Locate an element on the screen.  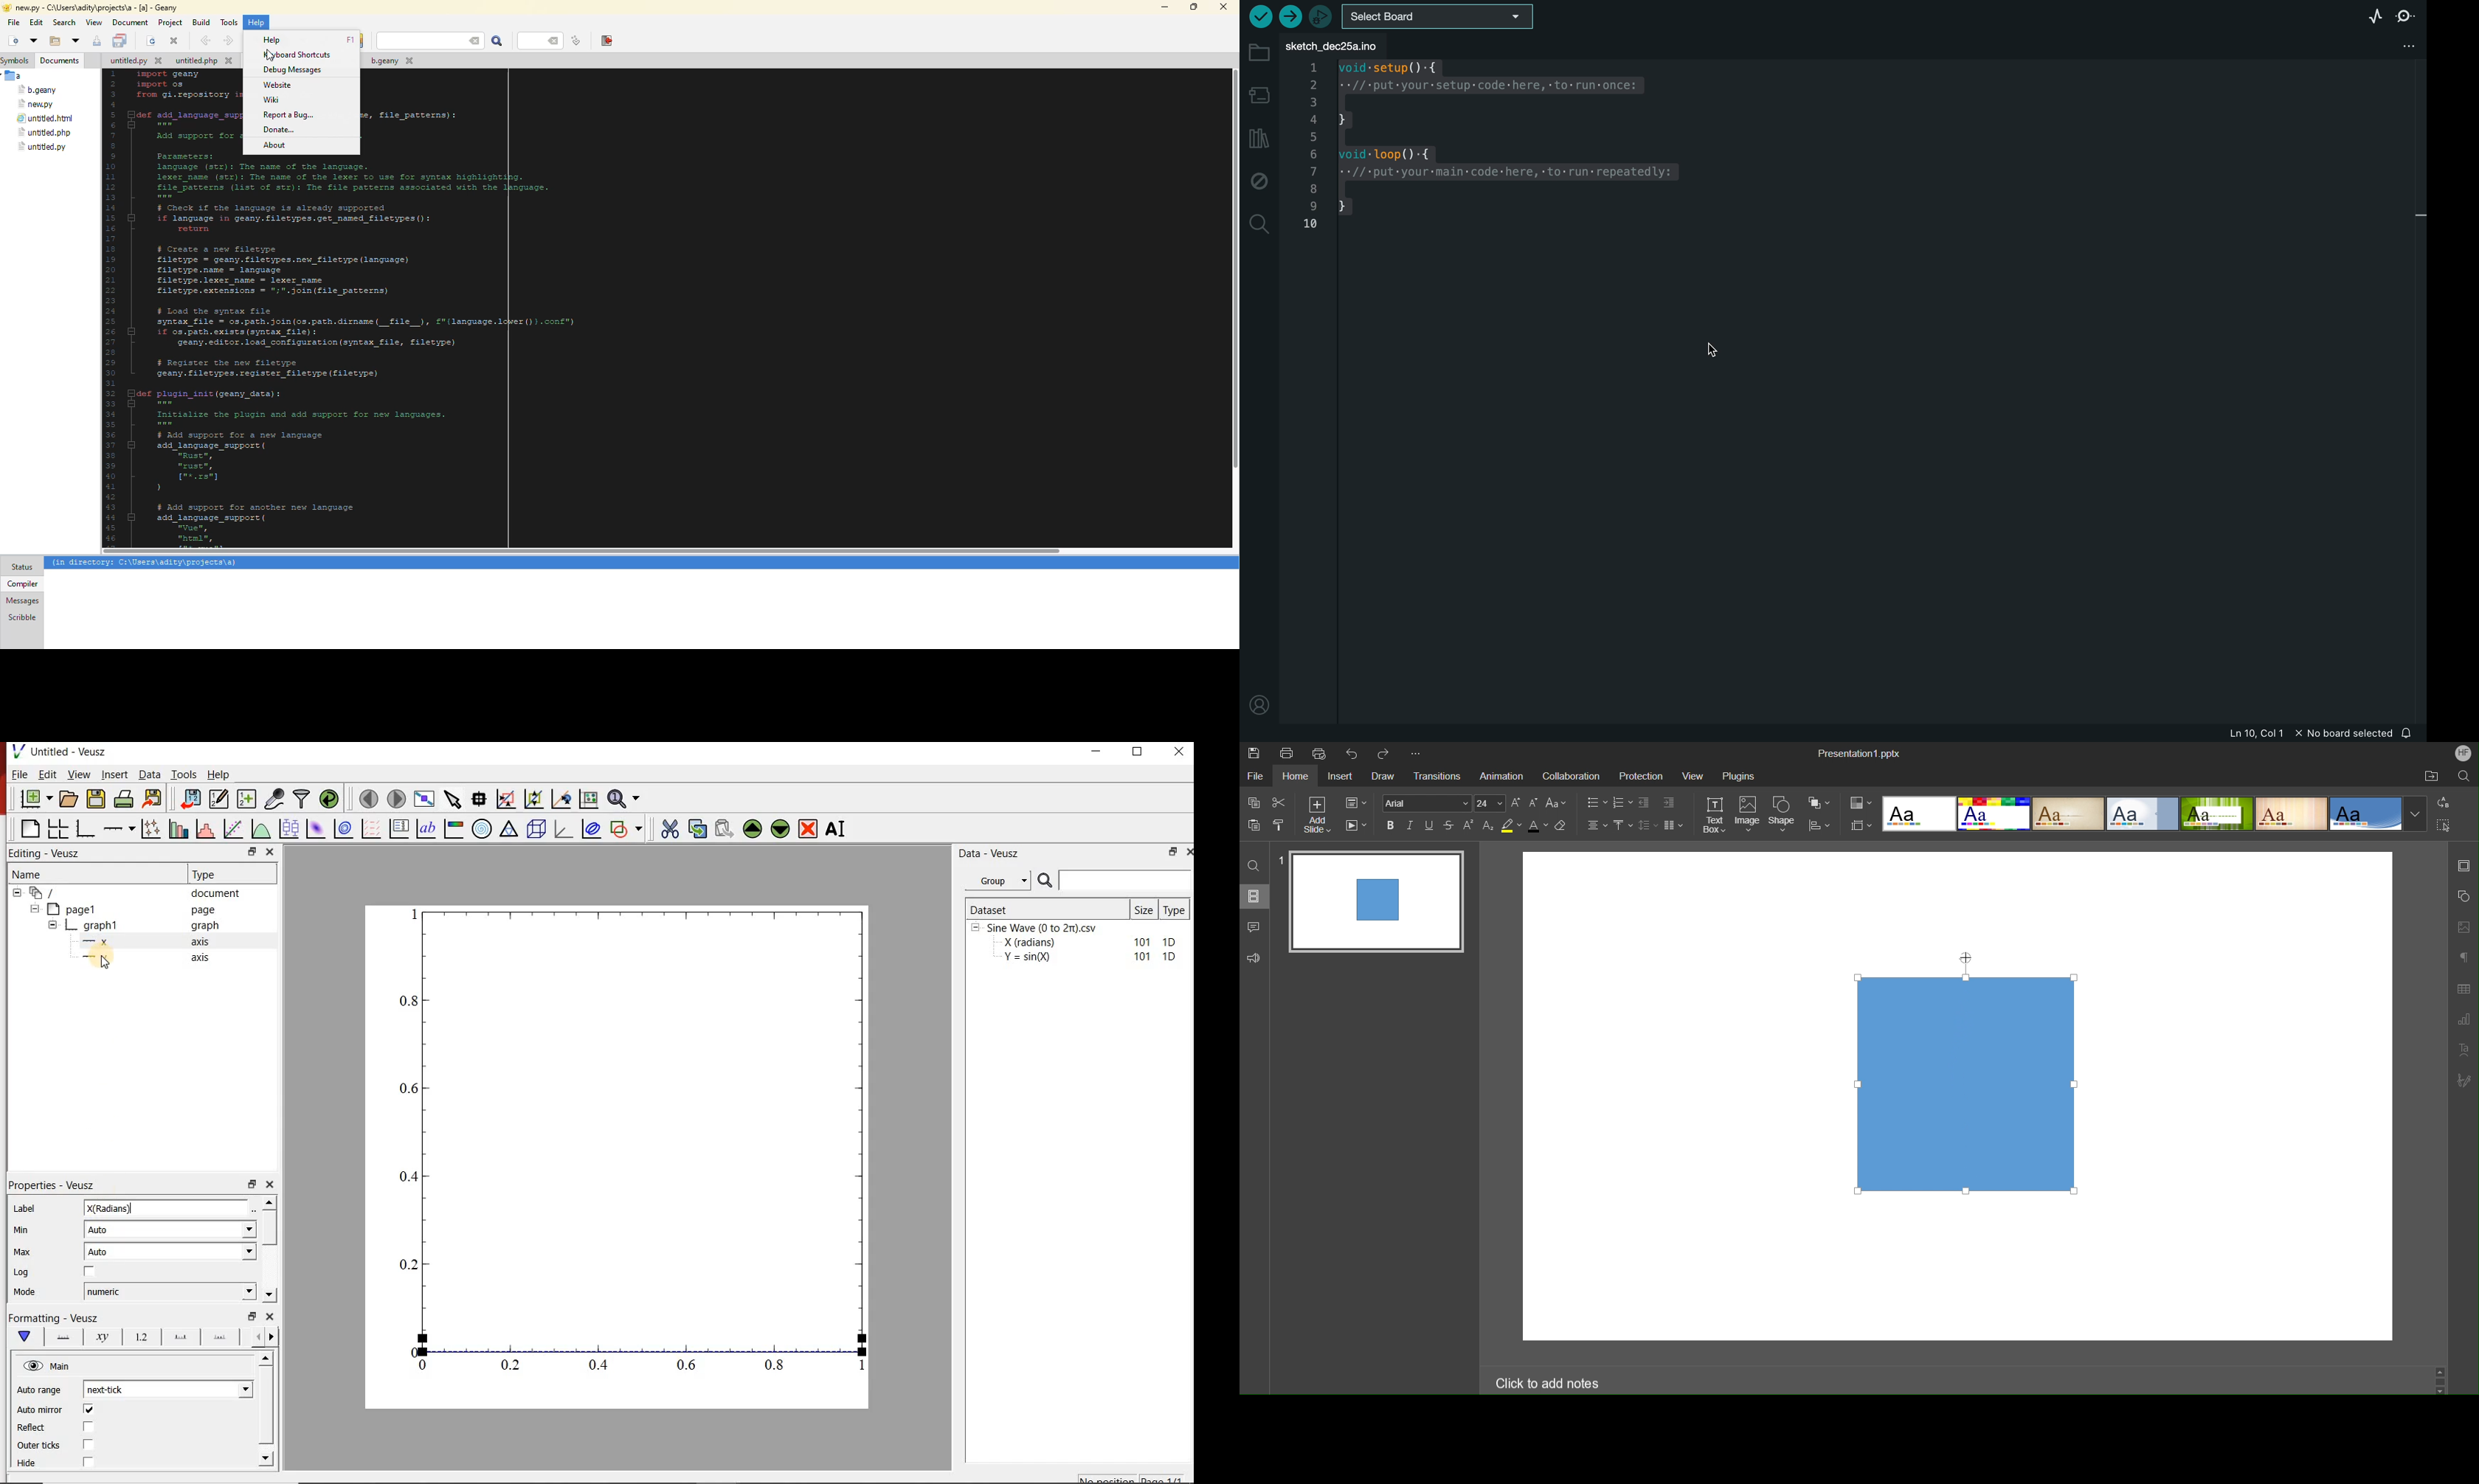
plot bar charts is located at coordinates (181, 827).